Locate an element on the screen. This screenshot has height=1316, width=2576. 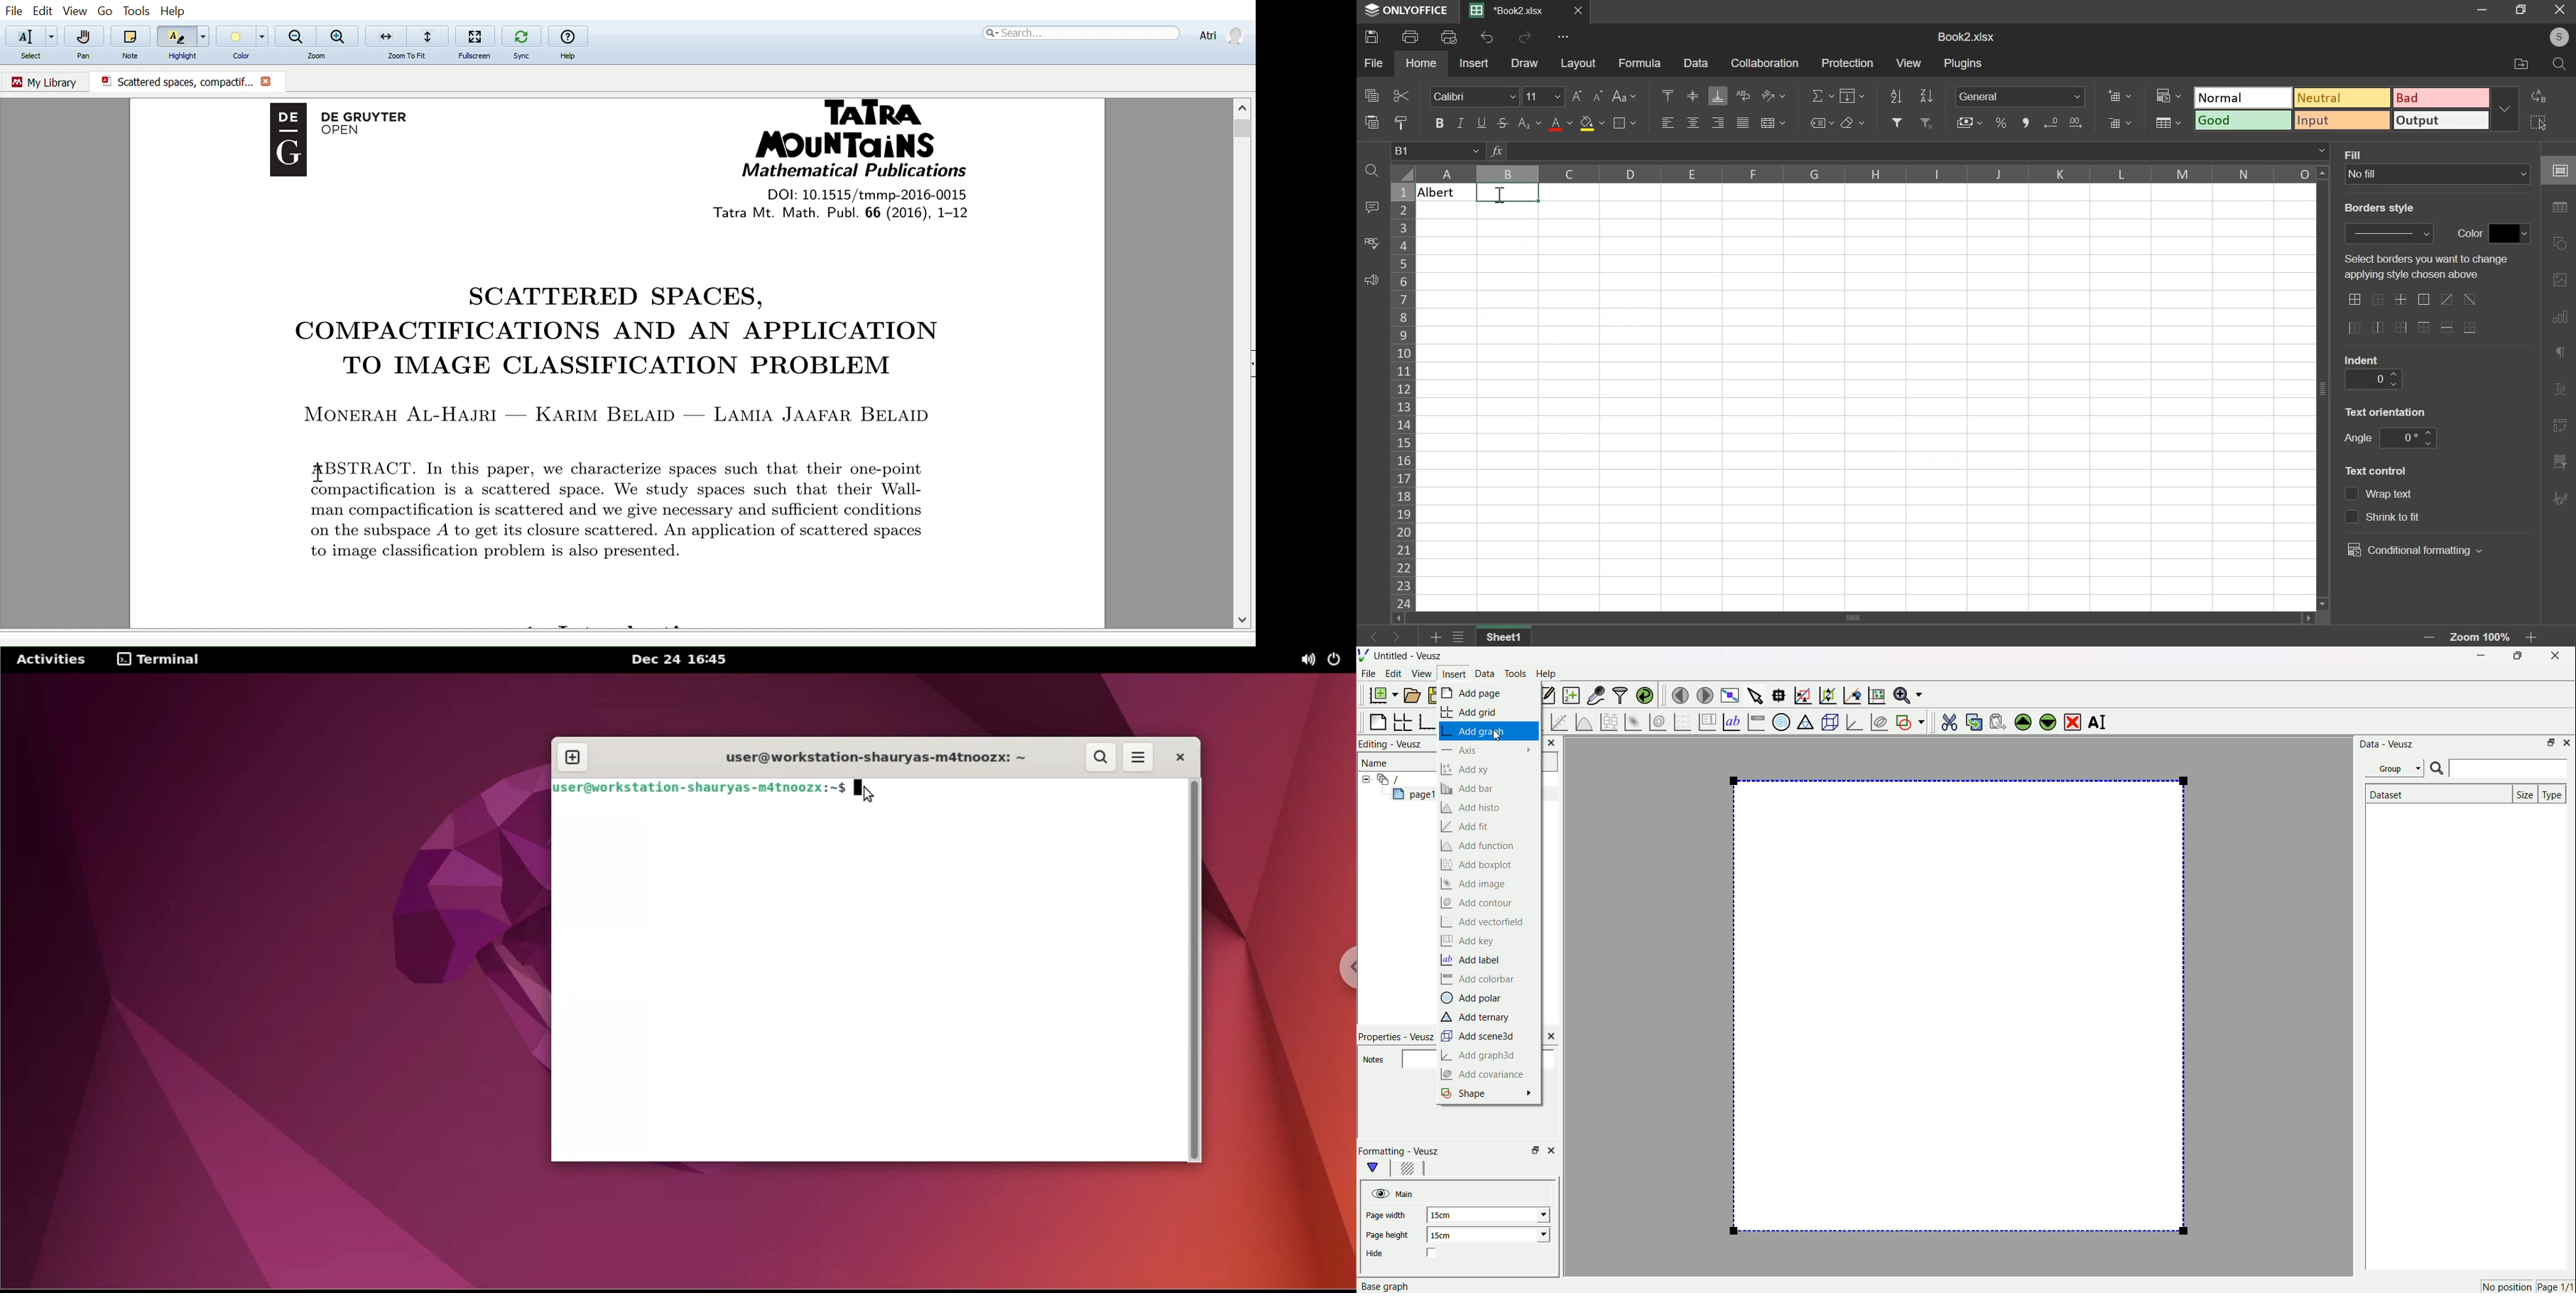
cut is located at coordinates (1401, 95).